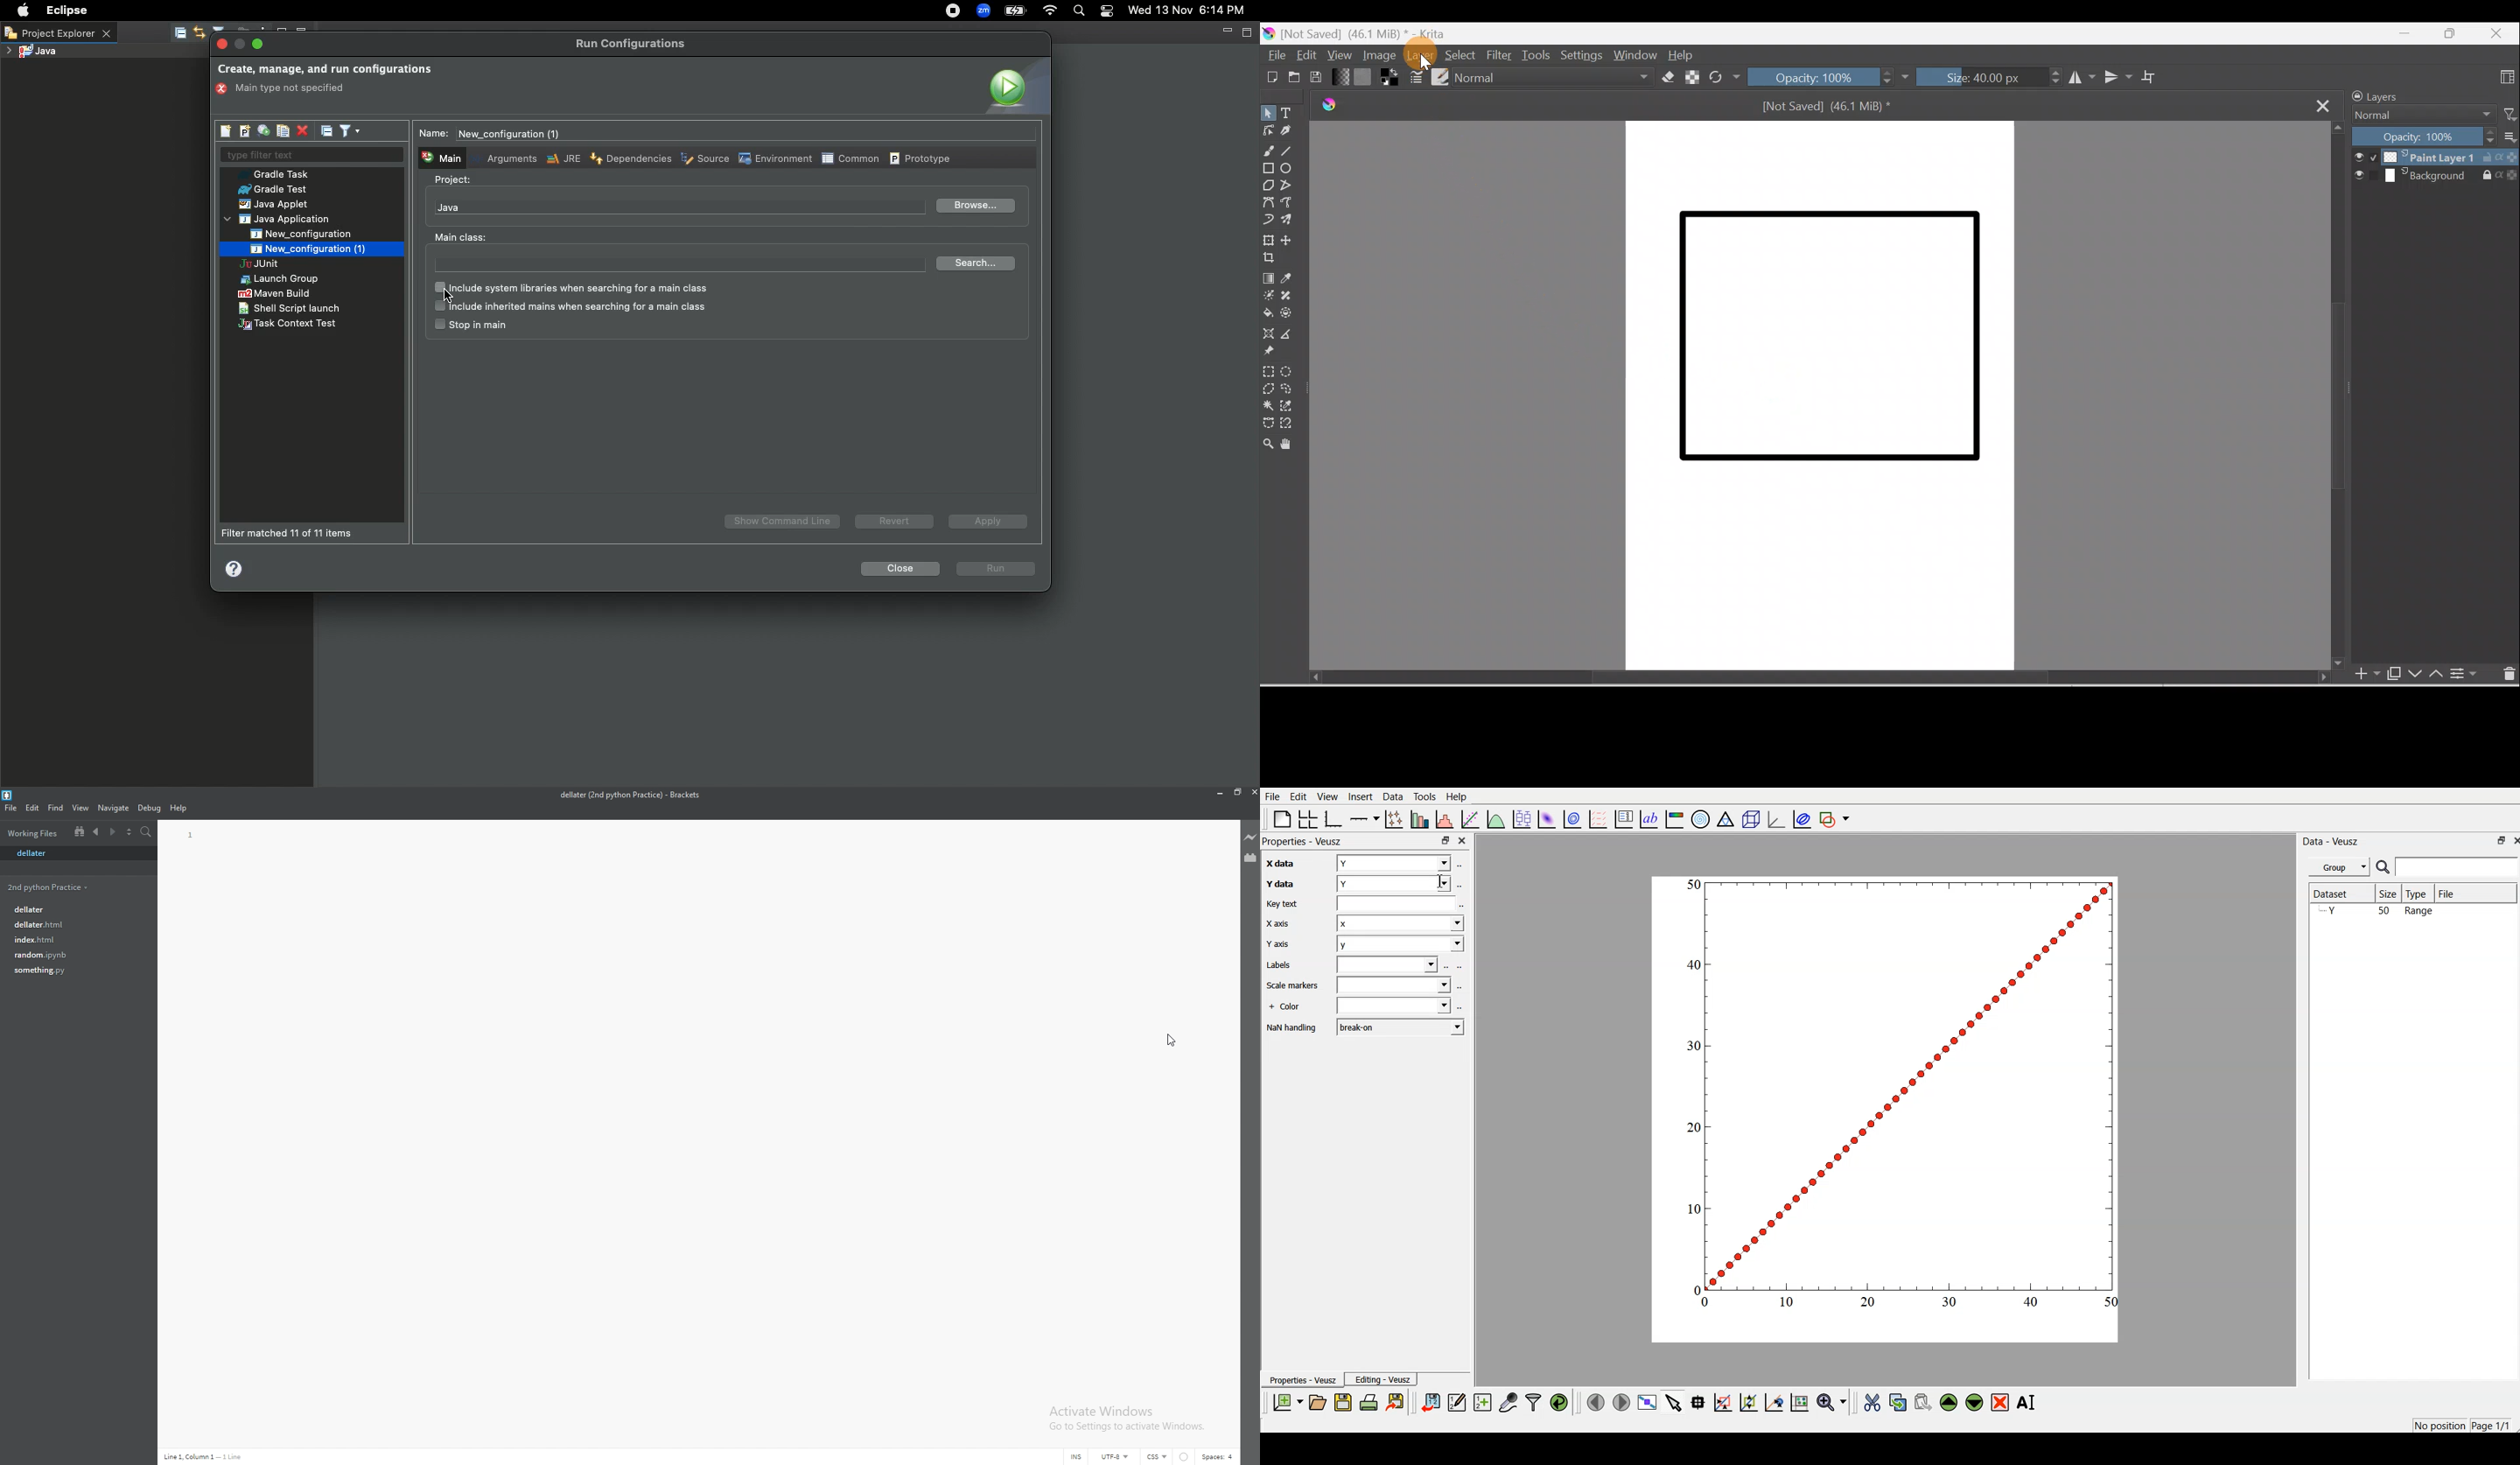  What do you see at coordinates (1343, 1403) in the screenshot?
I see `save document` at bounding box center [1343, 1403].